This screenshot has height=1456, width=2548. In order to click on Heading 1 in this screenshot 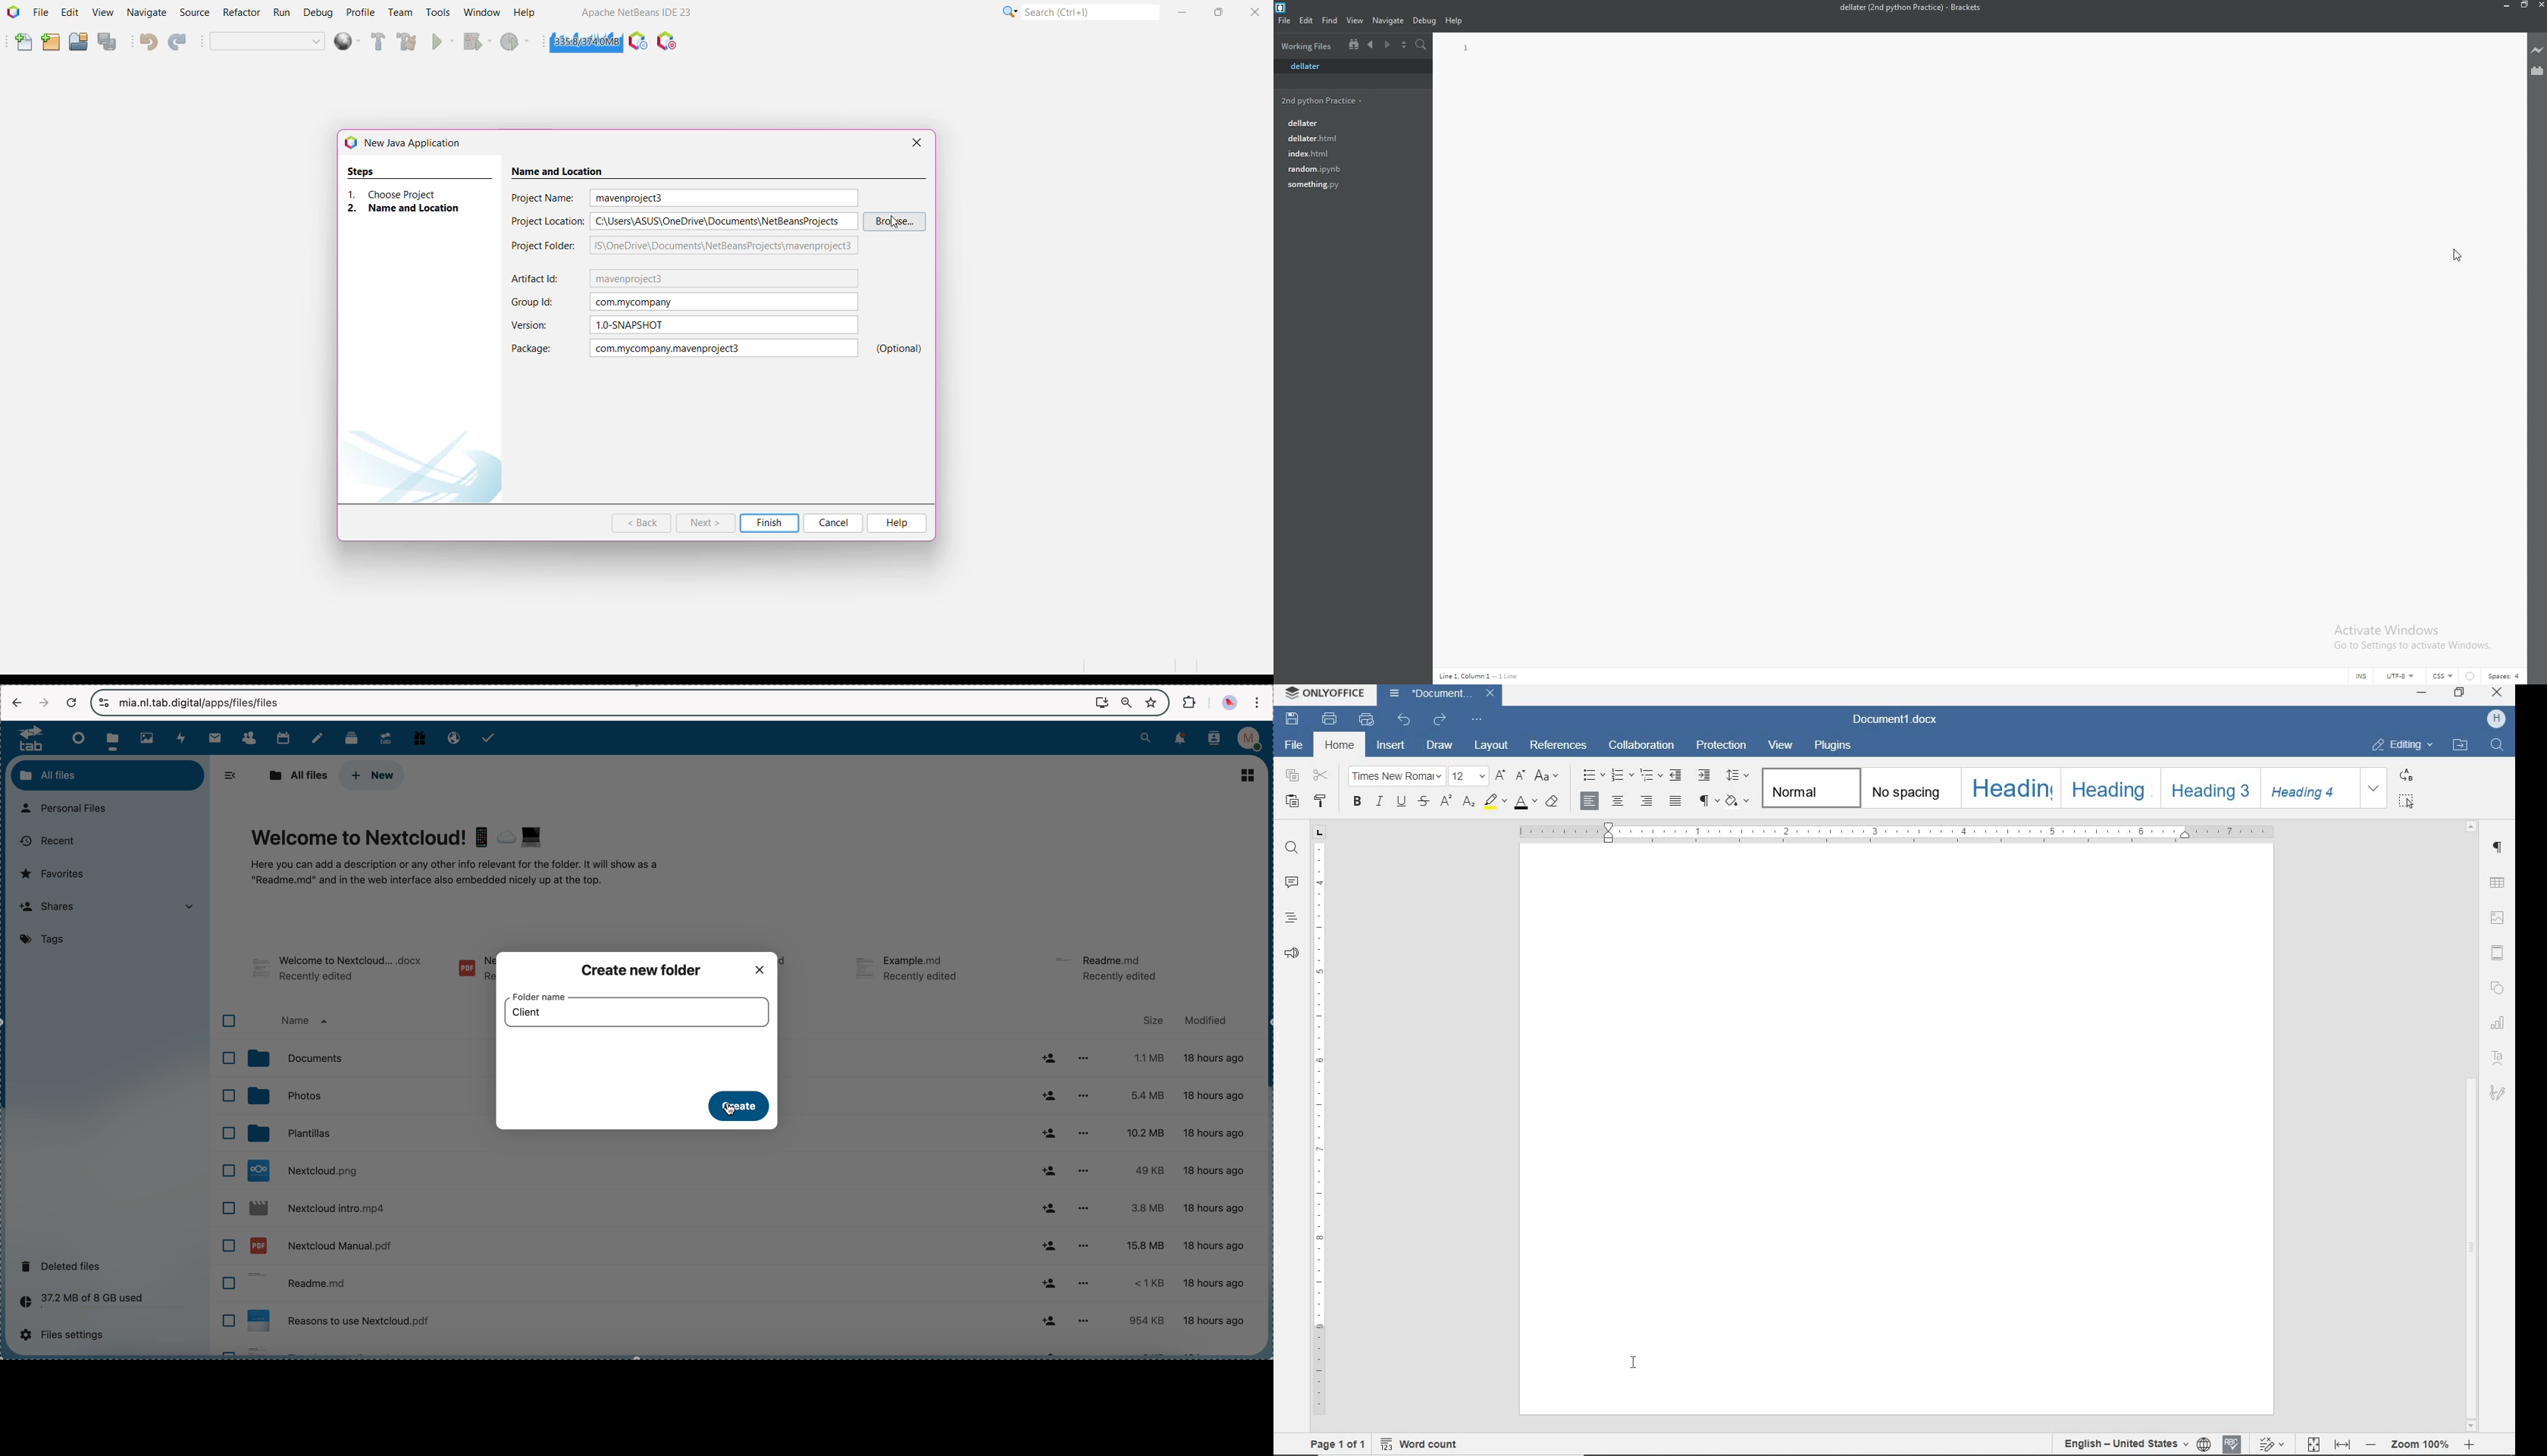, I will do `click(2013, 789)`.